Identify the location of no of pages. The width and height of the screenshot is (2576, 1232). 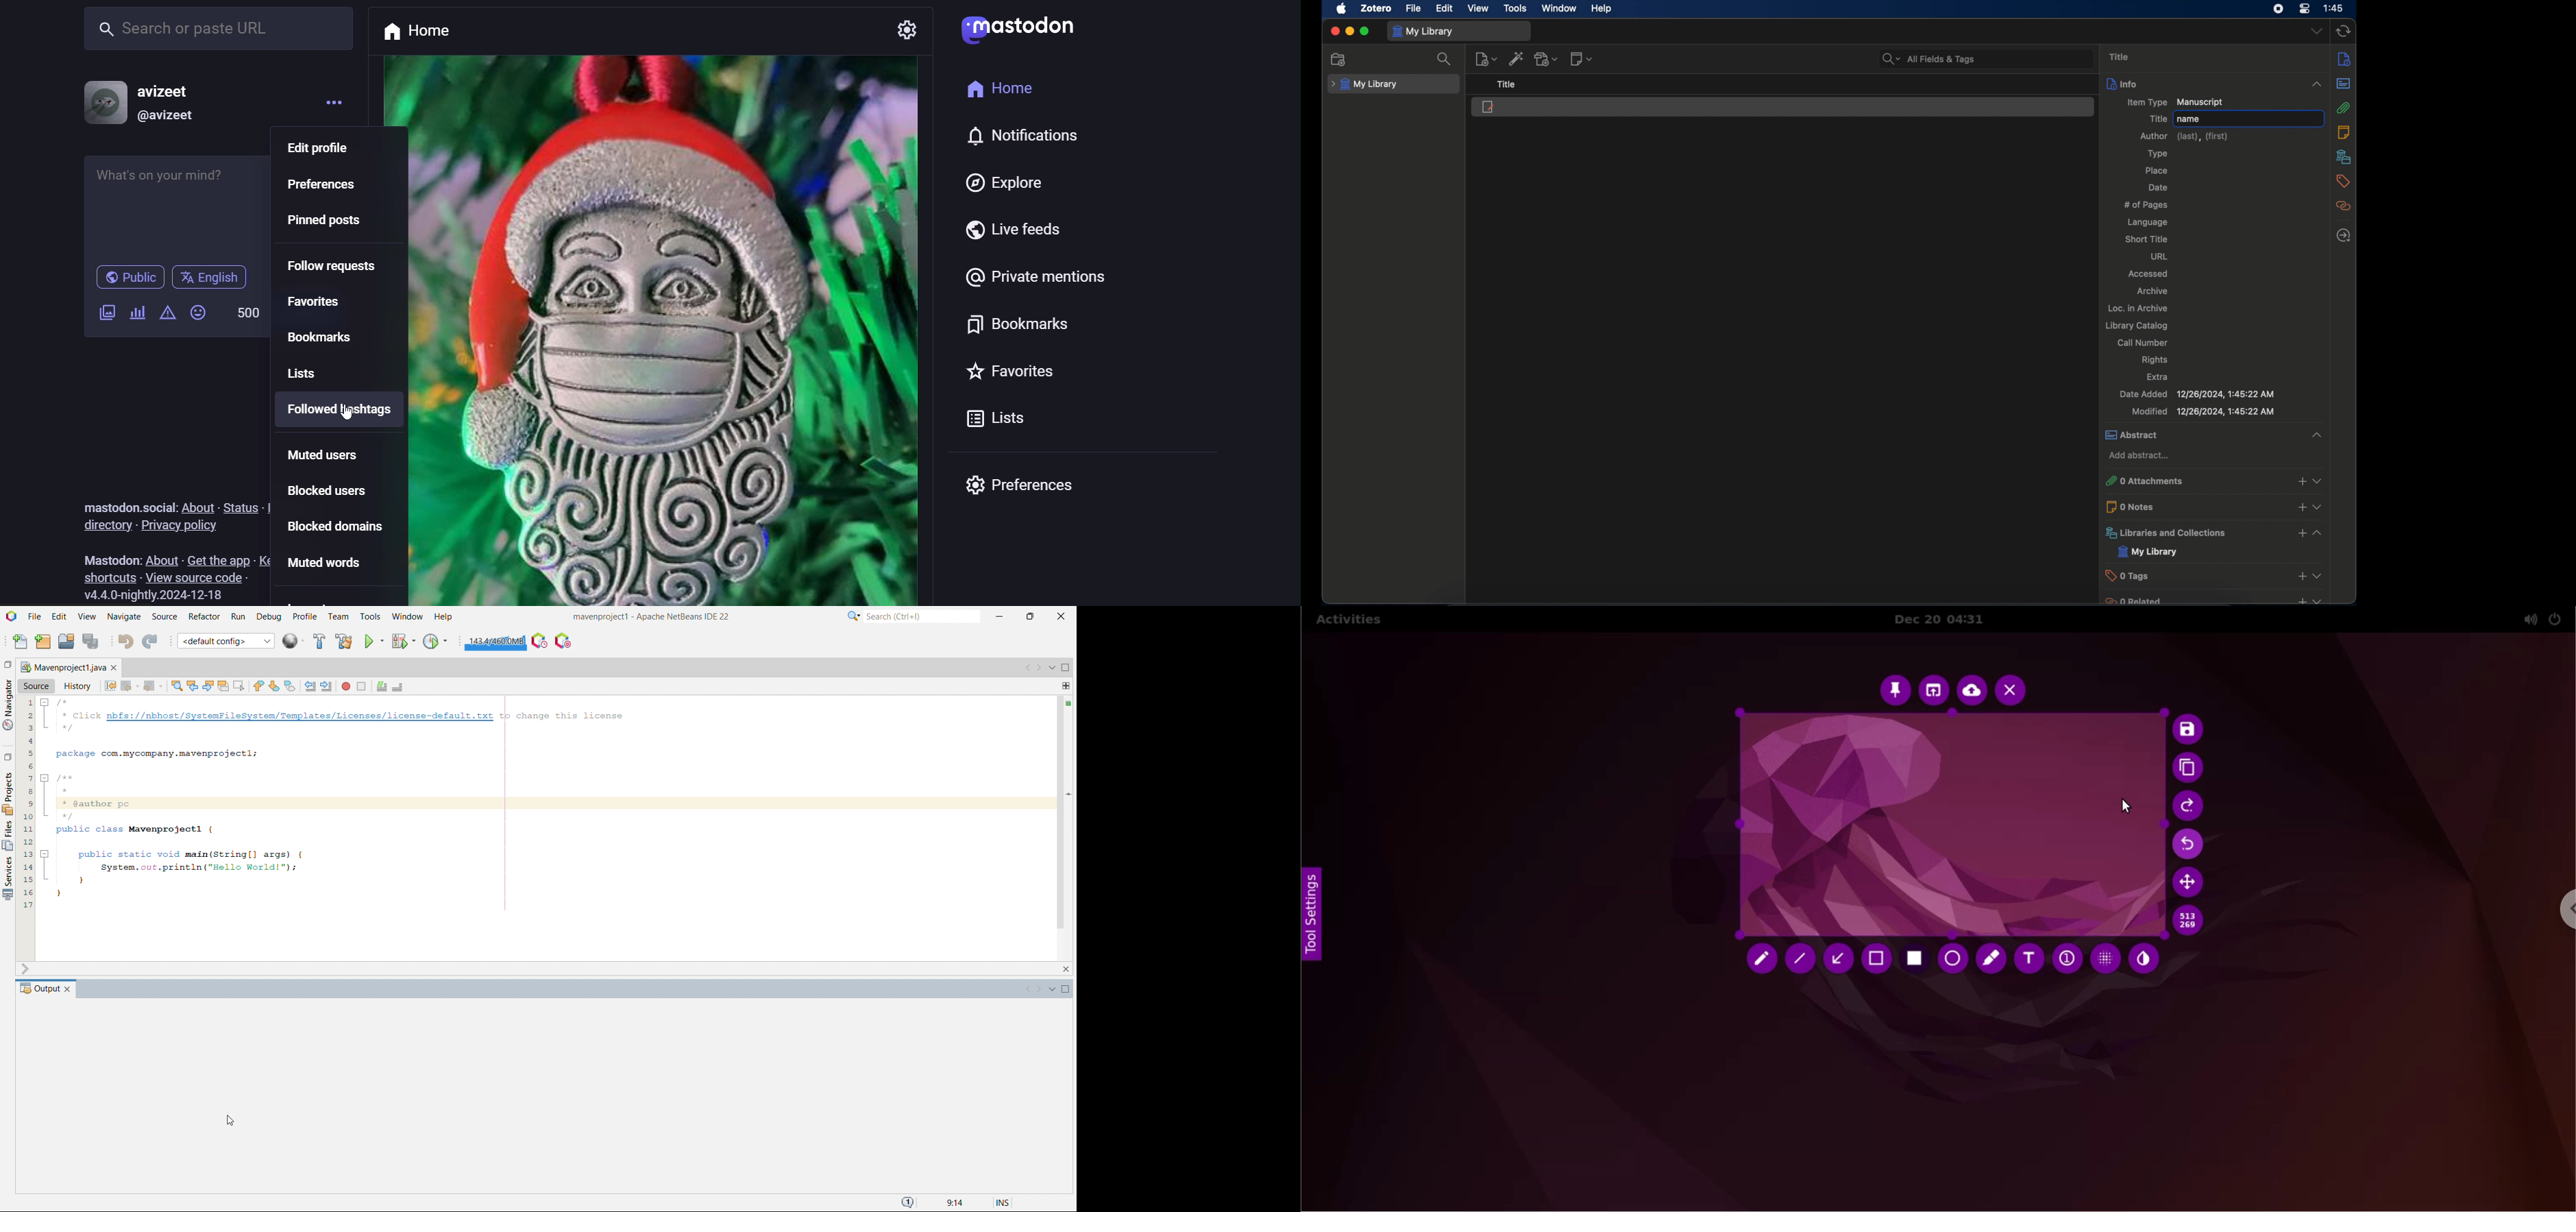
(2147, 205).